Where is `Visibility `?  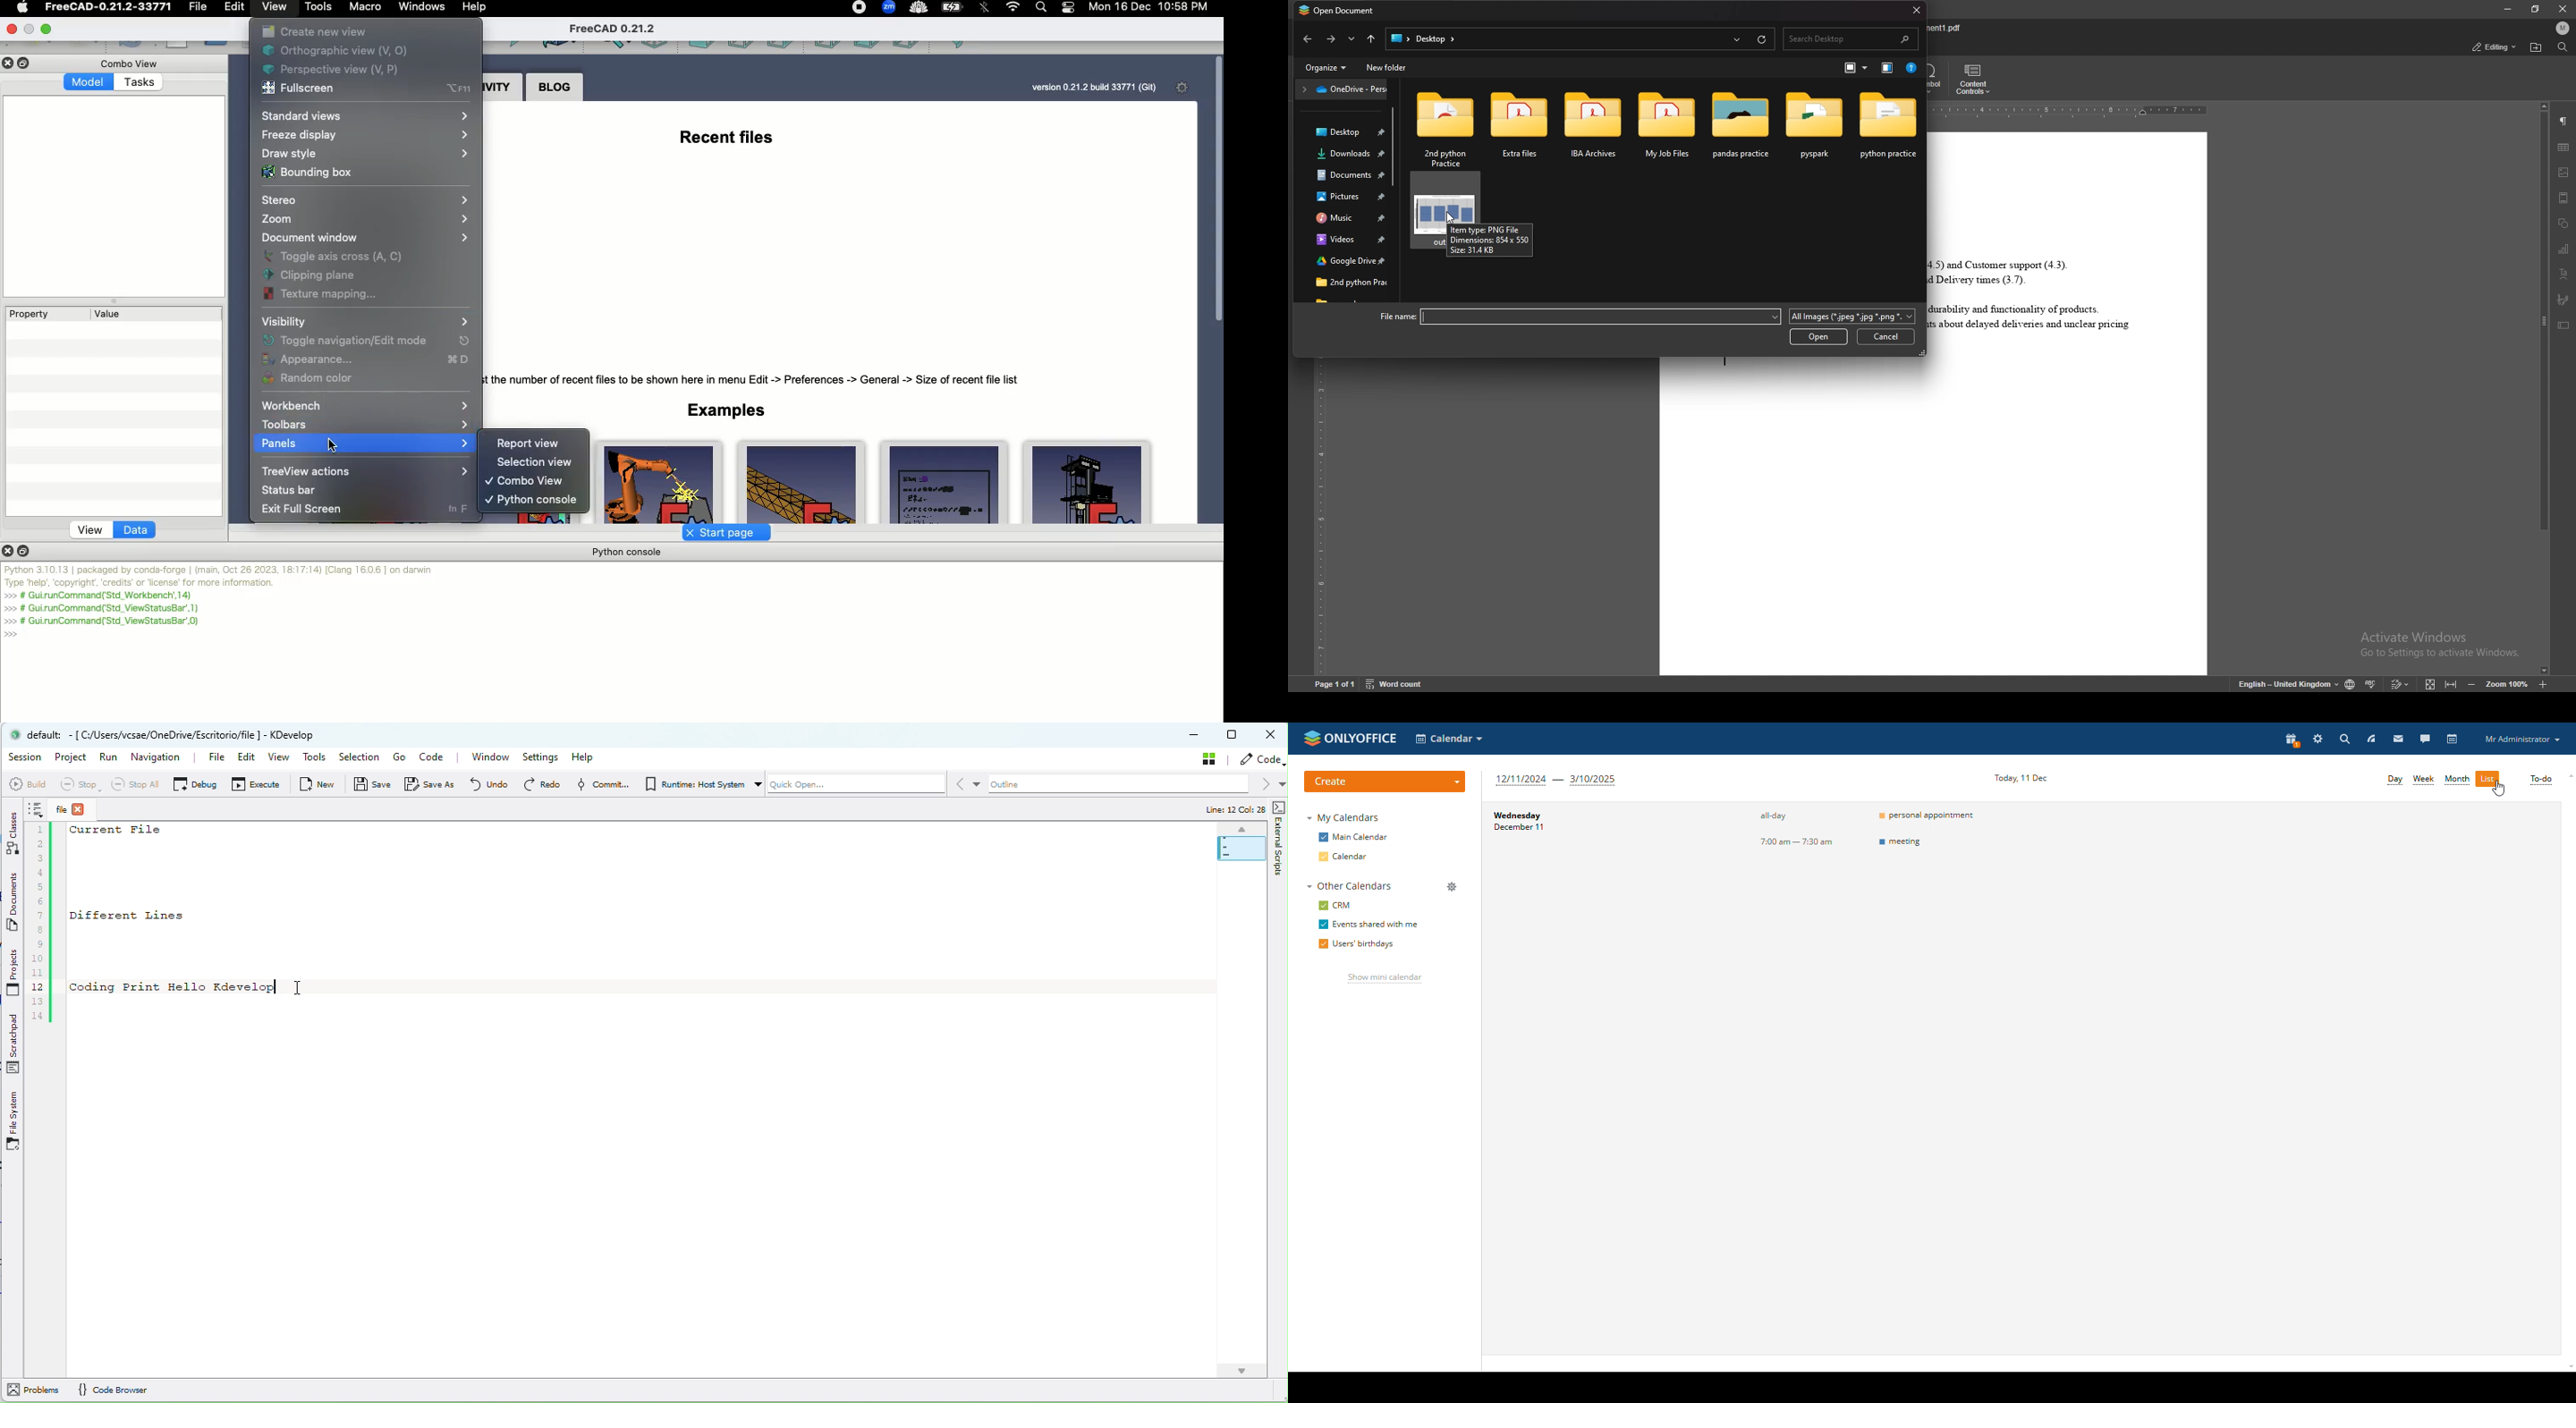 Visibility  is located at coordinates (365, 323).